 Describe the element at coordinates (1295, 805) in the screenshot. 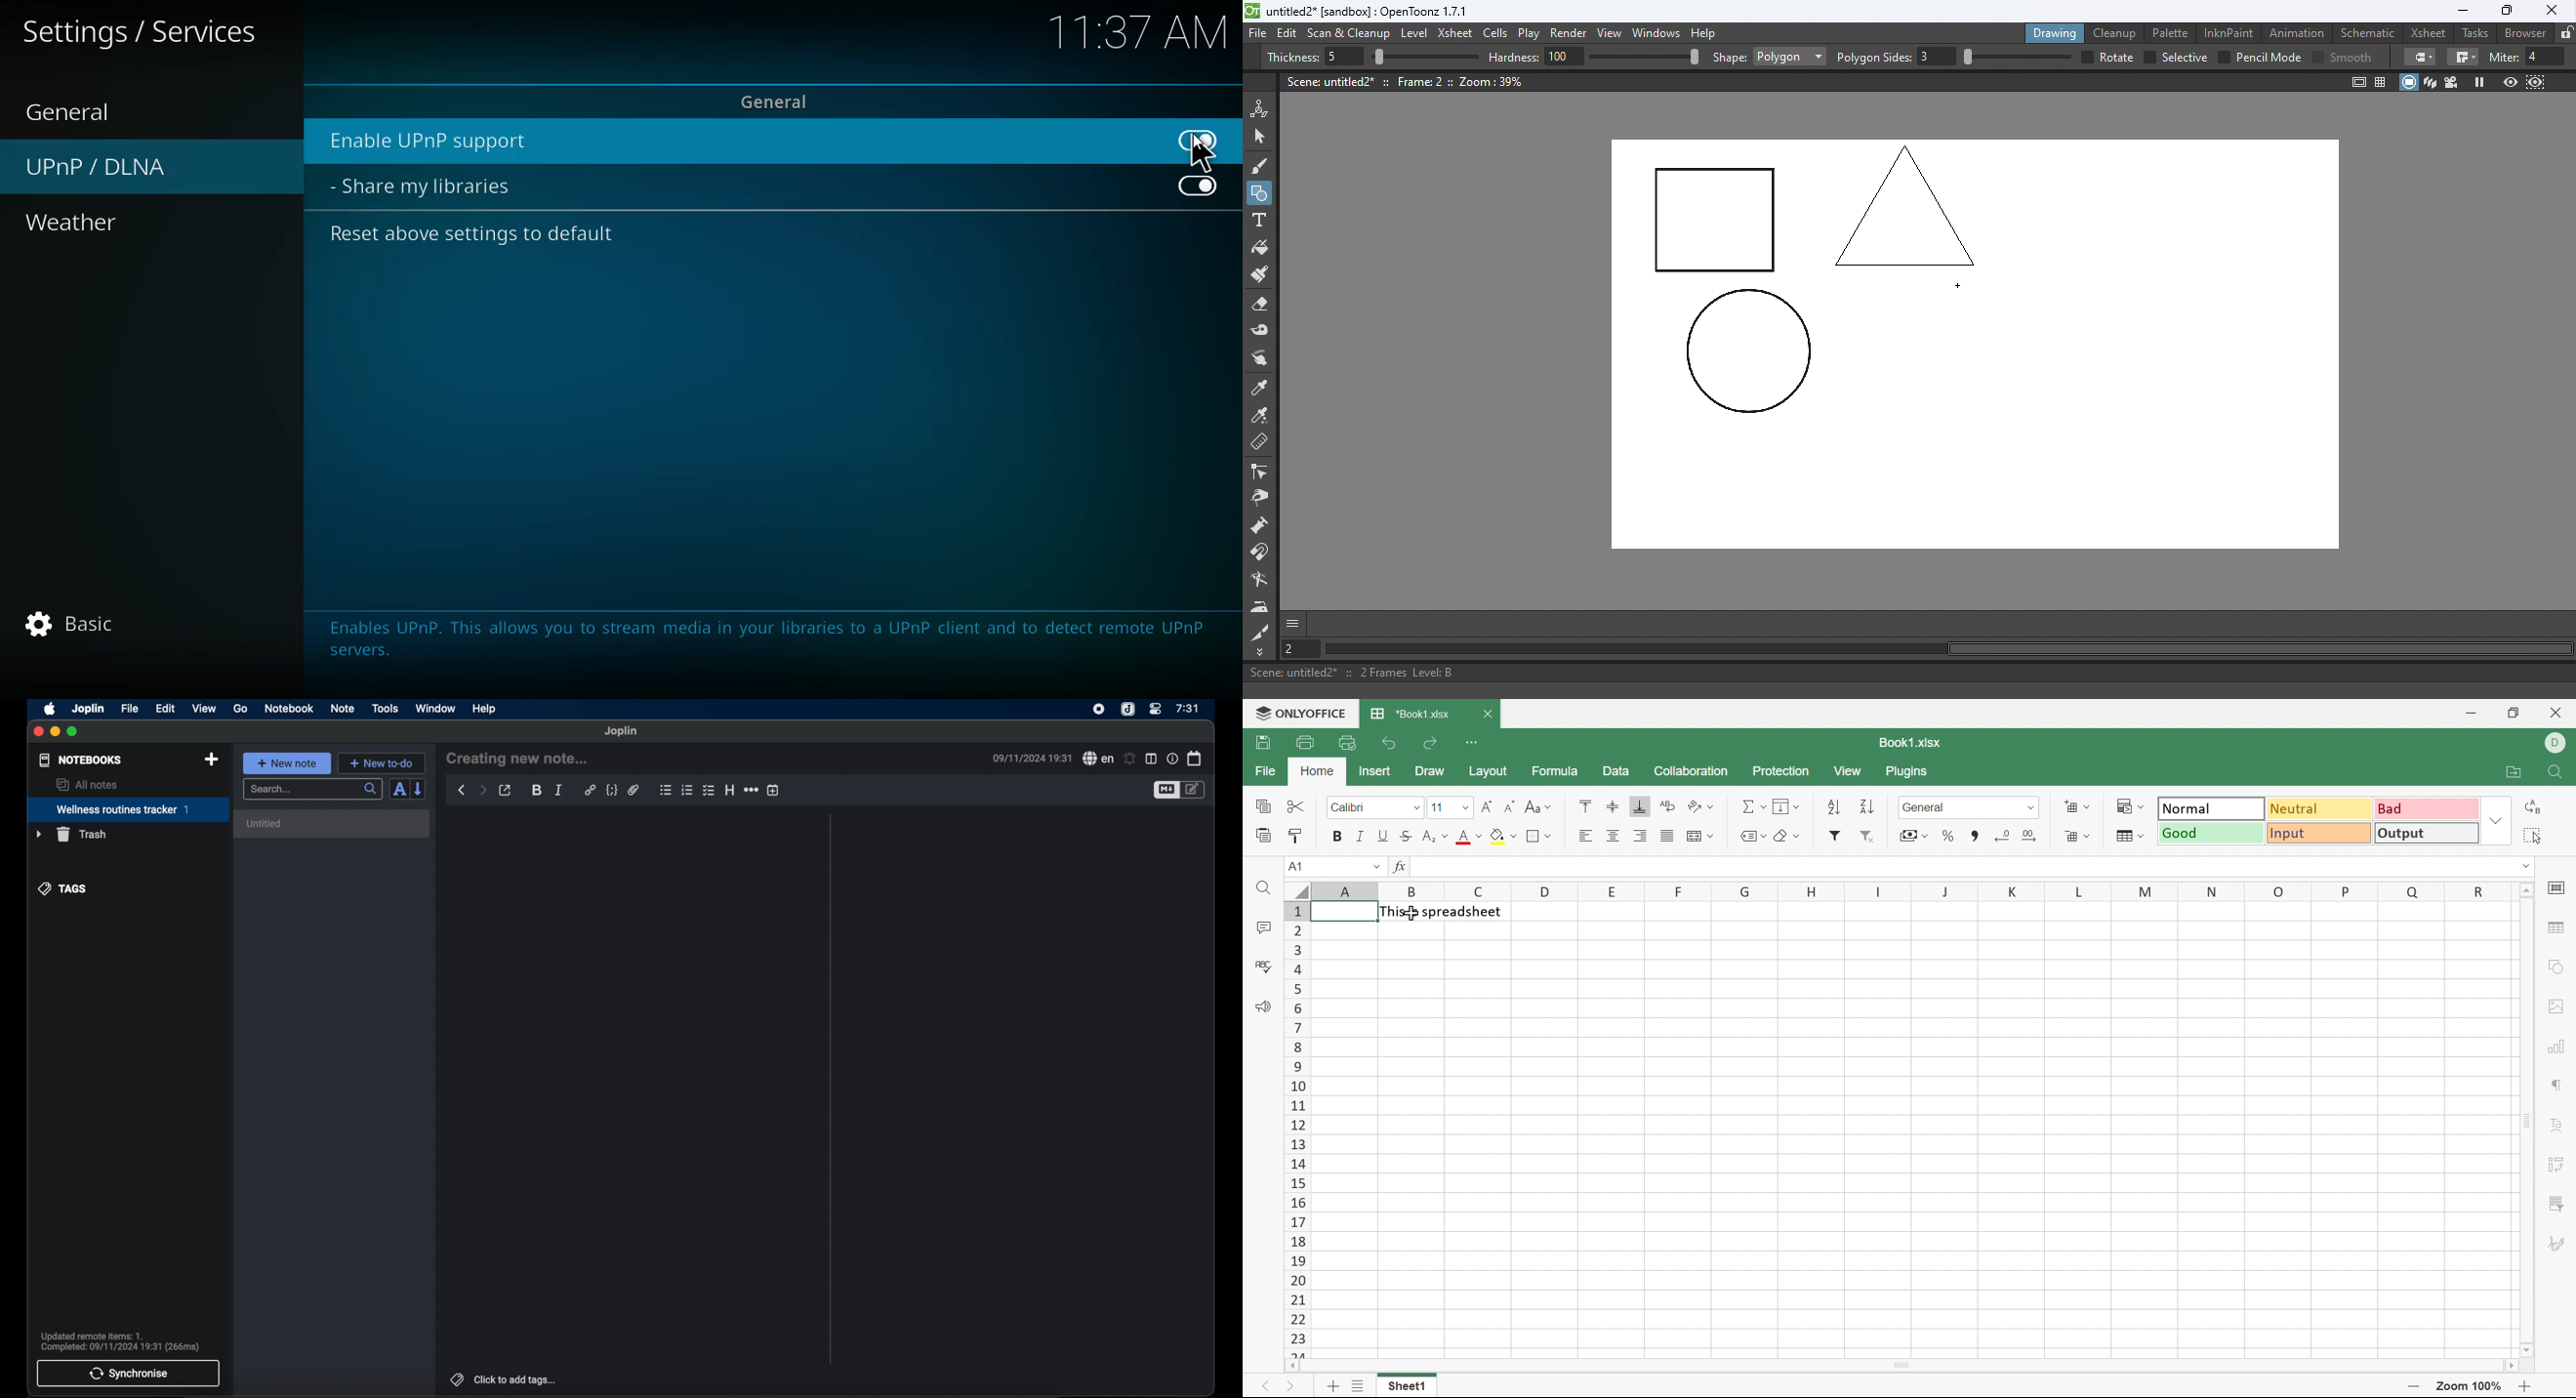

I see `Cut` at that location.